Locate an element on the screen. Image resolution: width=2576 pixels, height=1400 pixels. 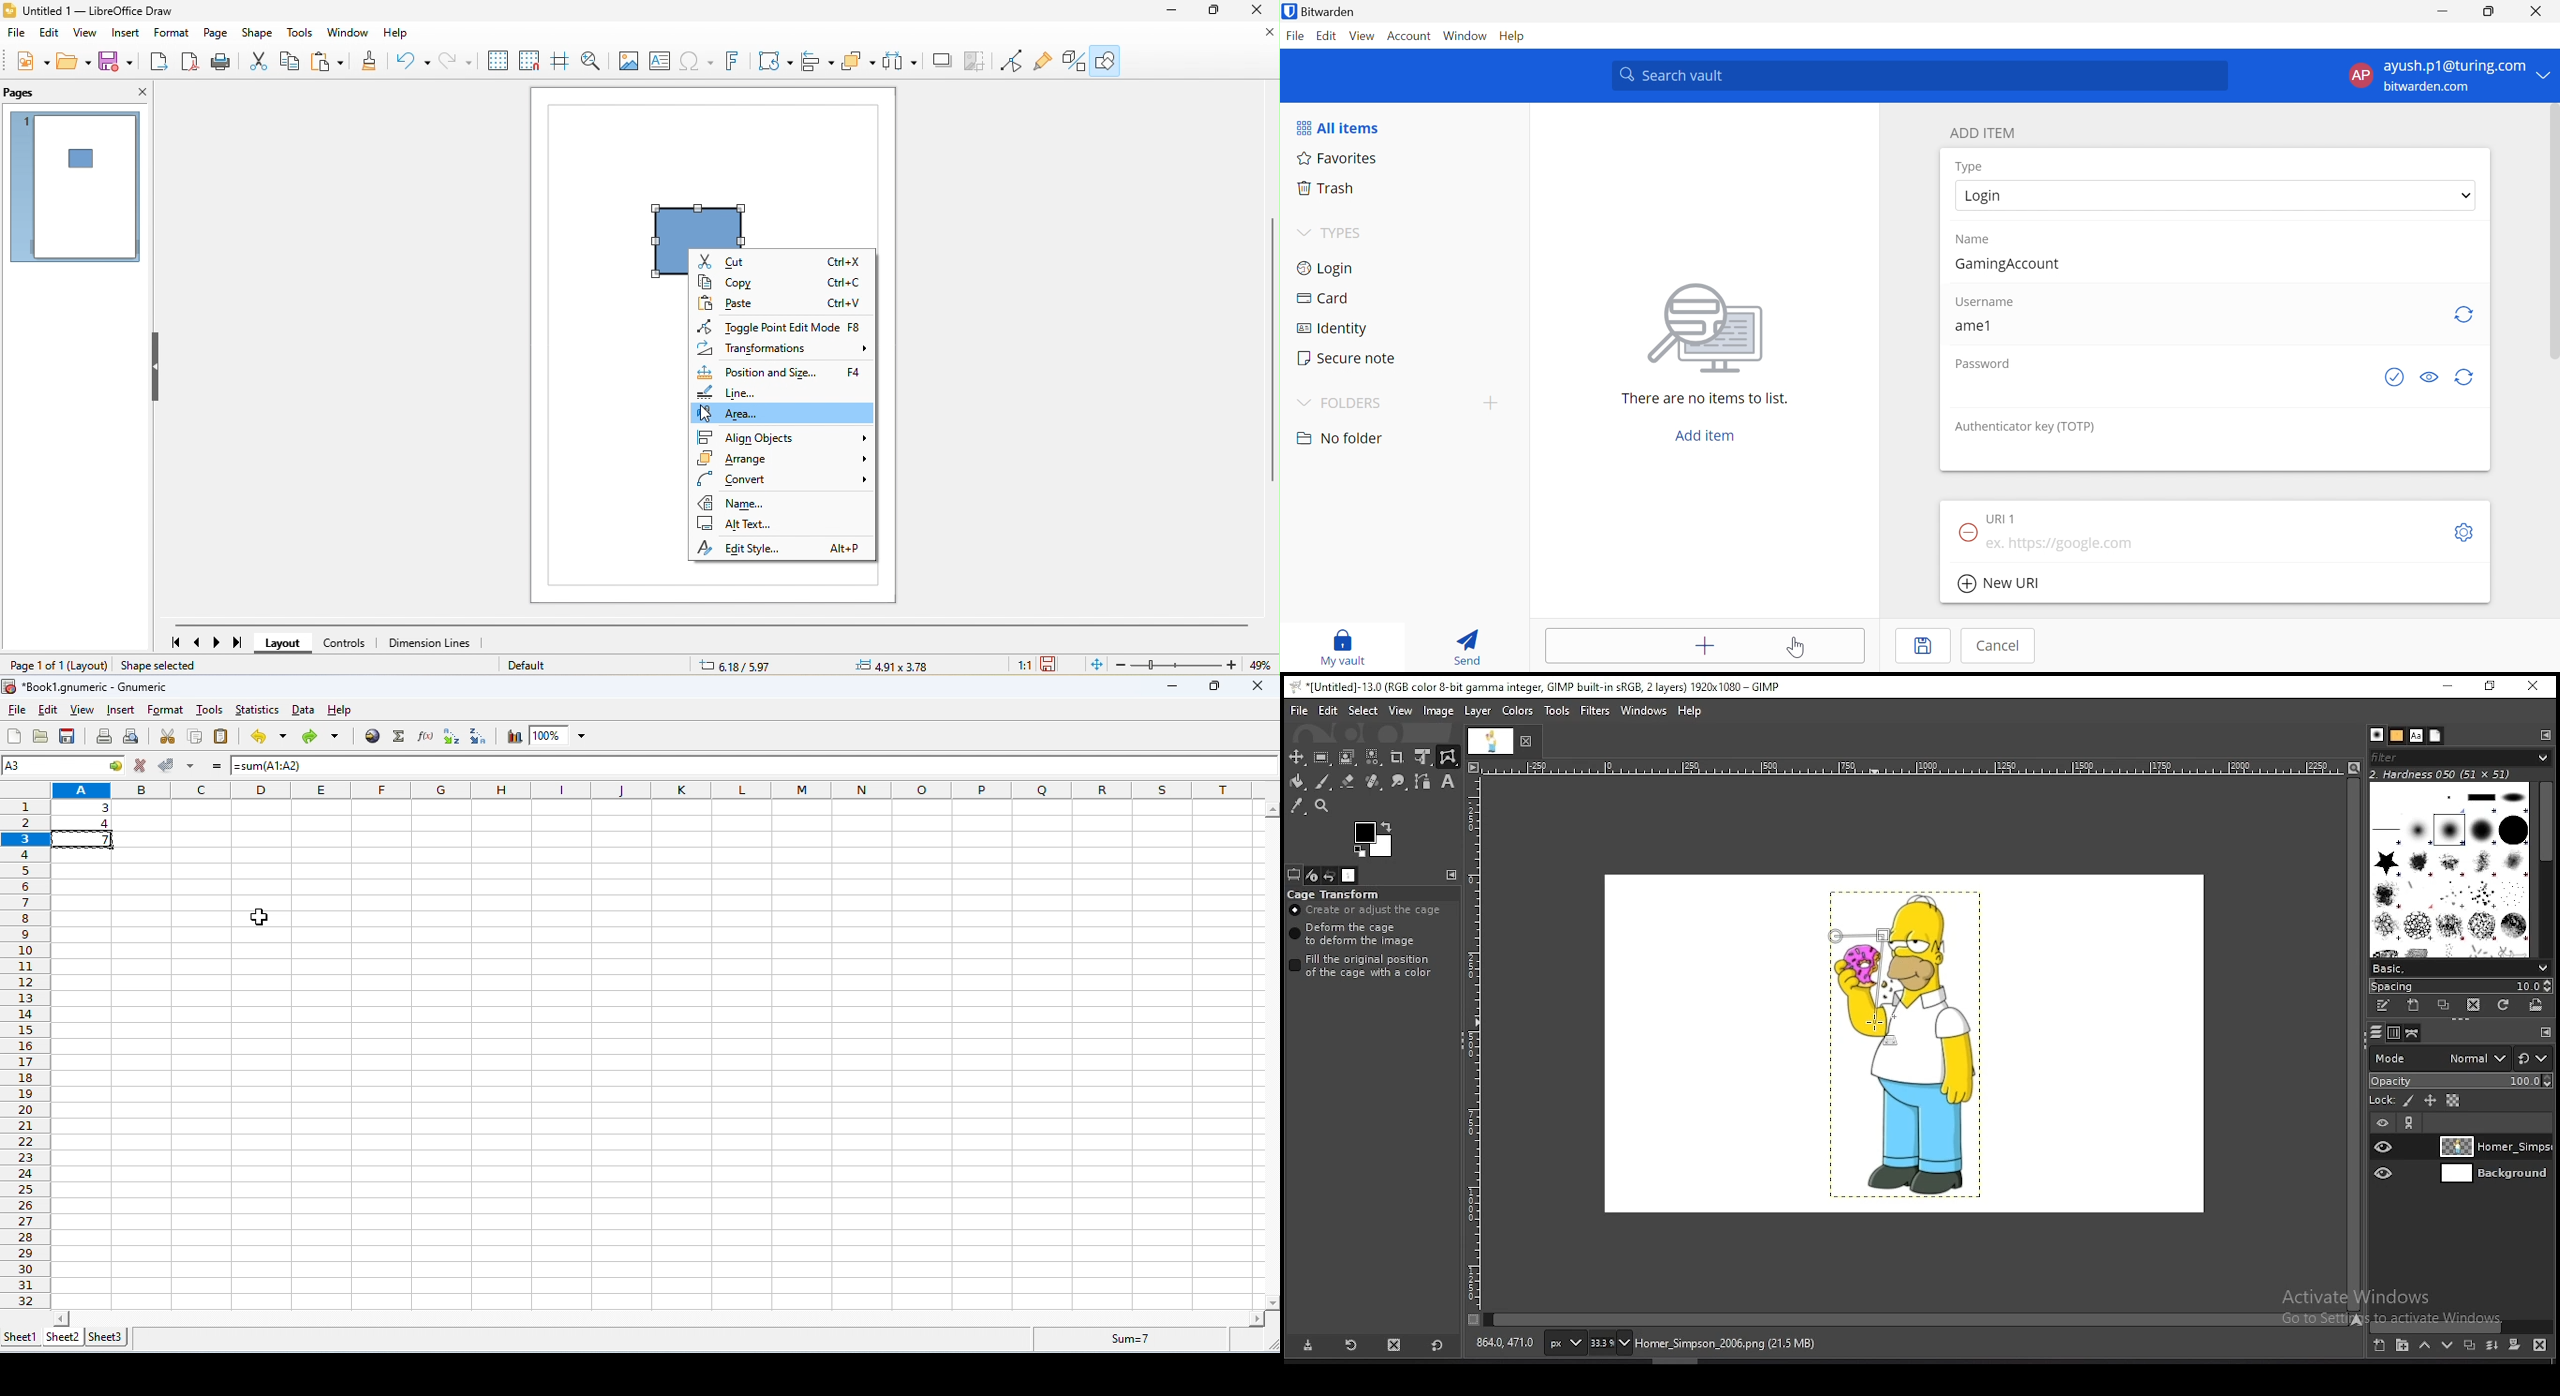
 is located at coordinates (2546, 1031).